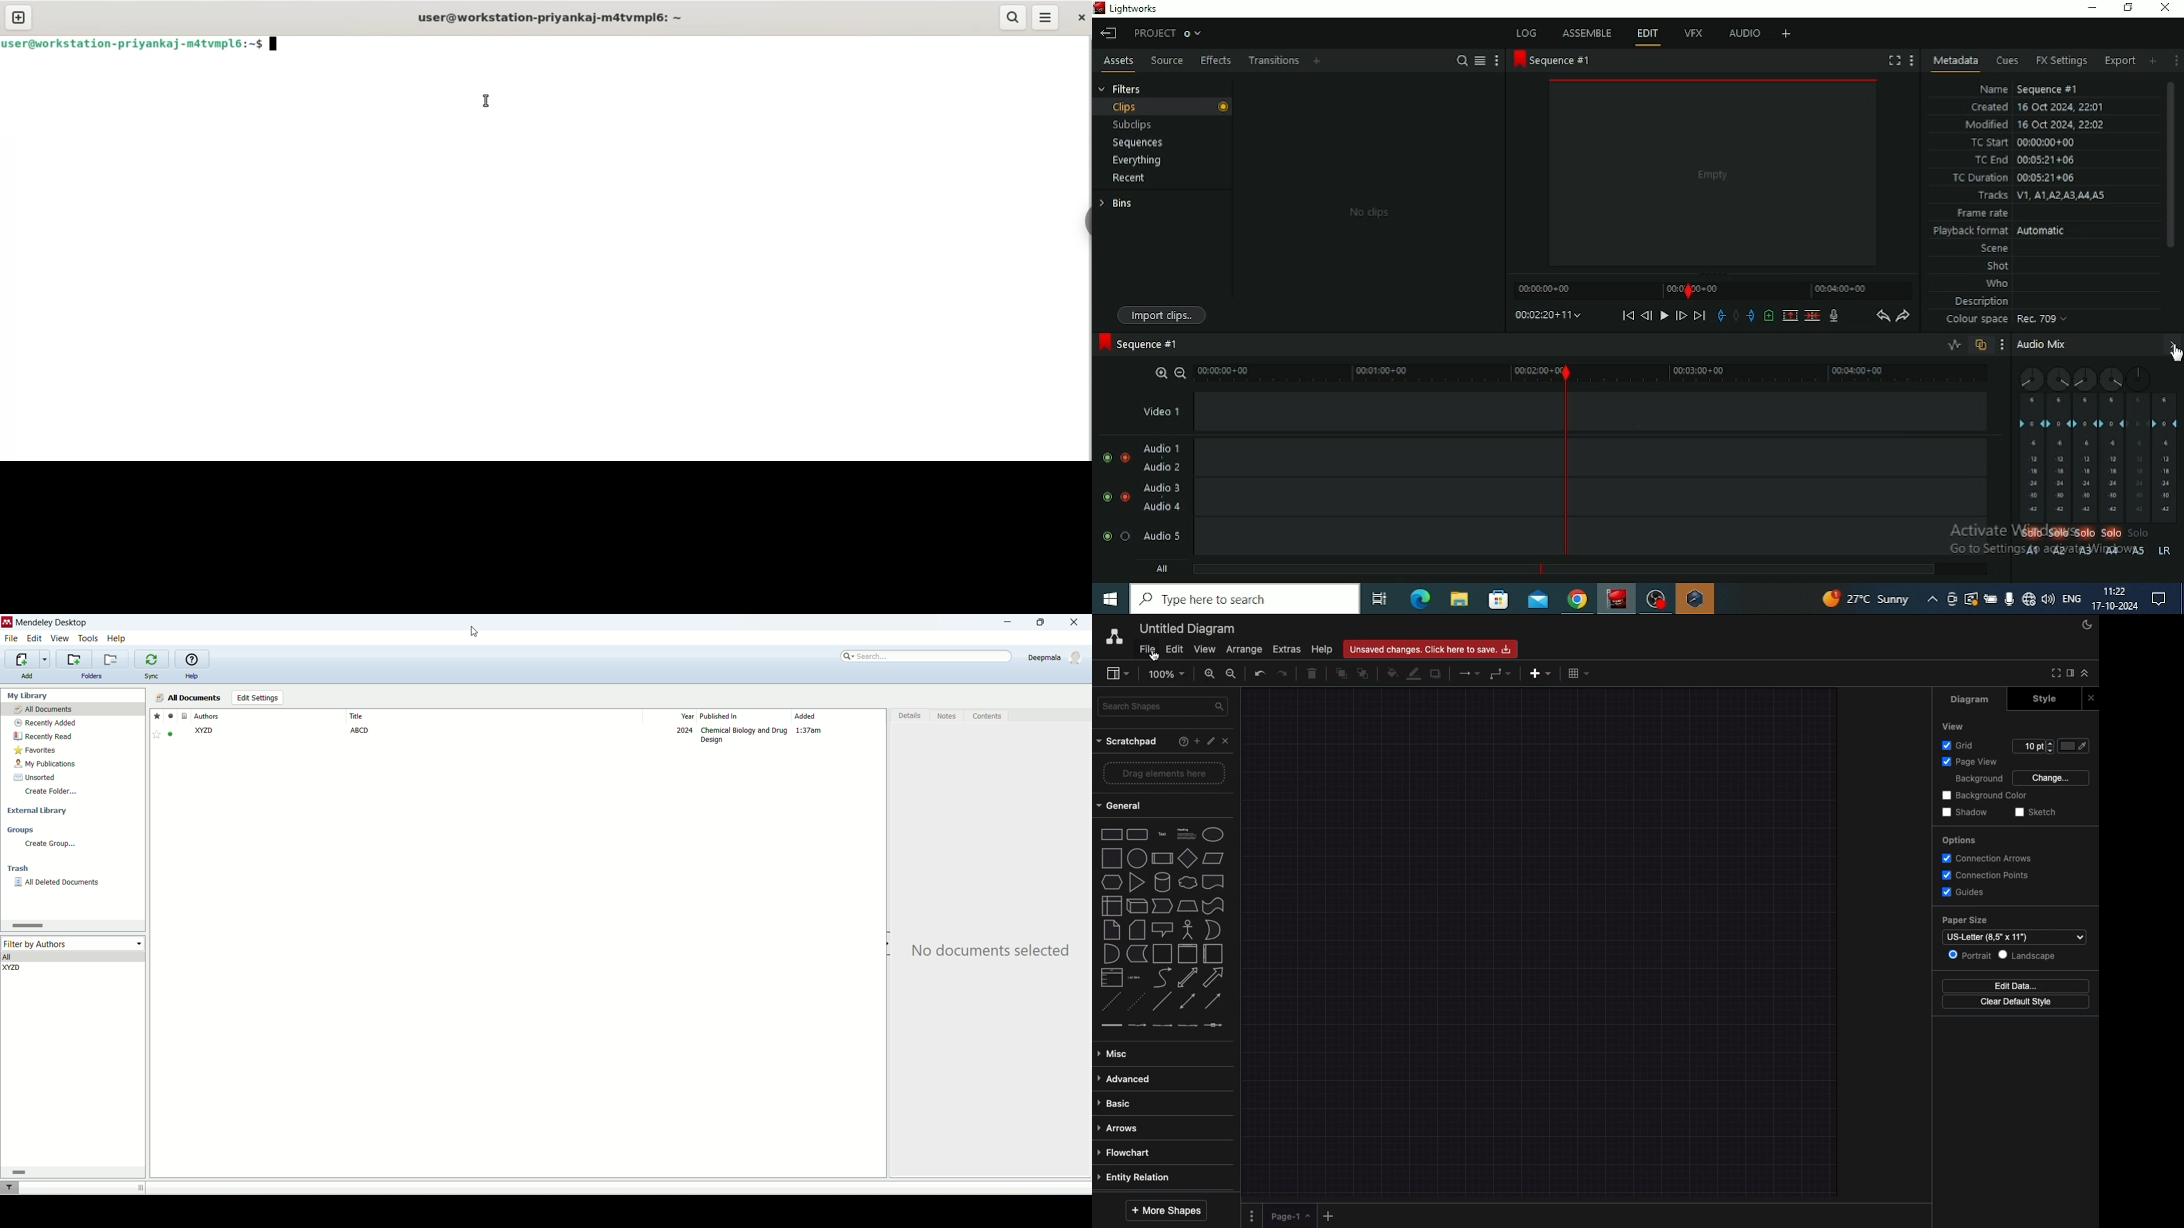  Describe the element at coordinates (2115, 590) in the screenshot. I see `Time` at that location.